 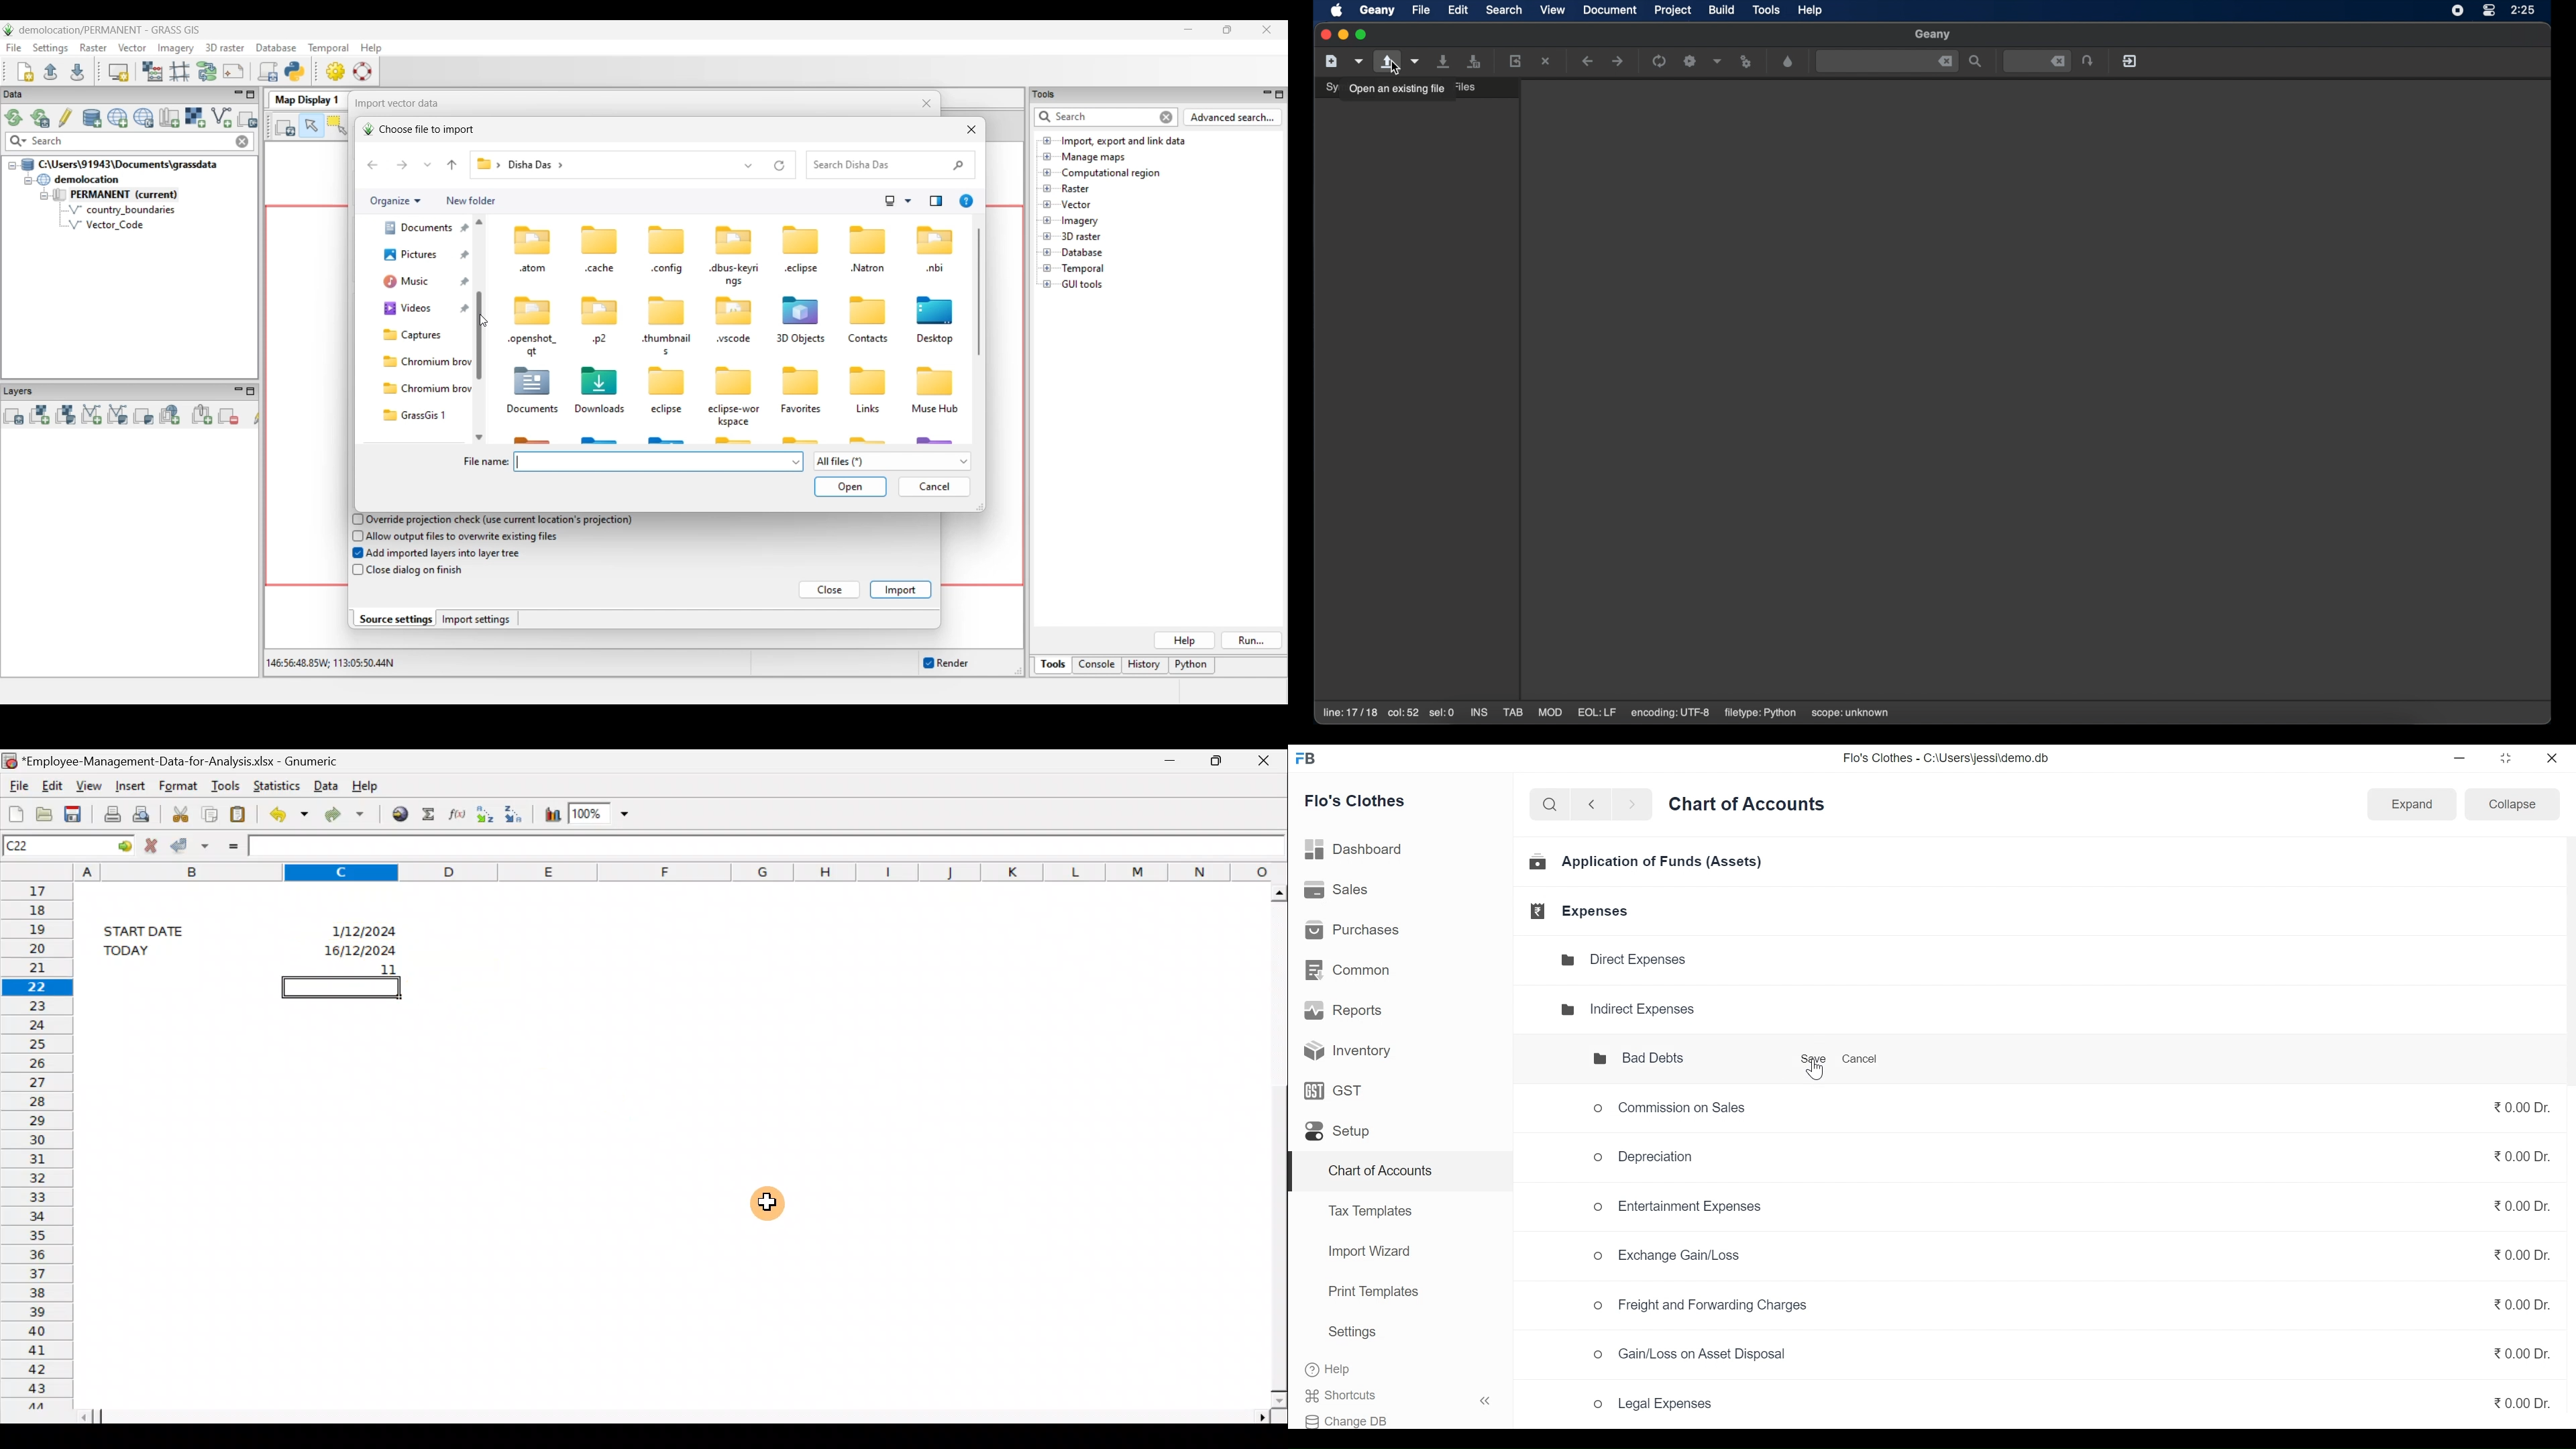 What do you see at coordinates (286, 812) in the screenshot?
I see `Undo last action` at bounding box center [286, 812].